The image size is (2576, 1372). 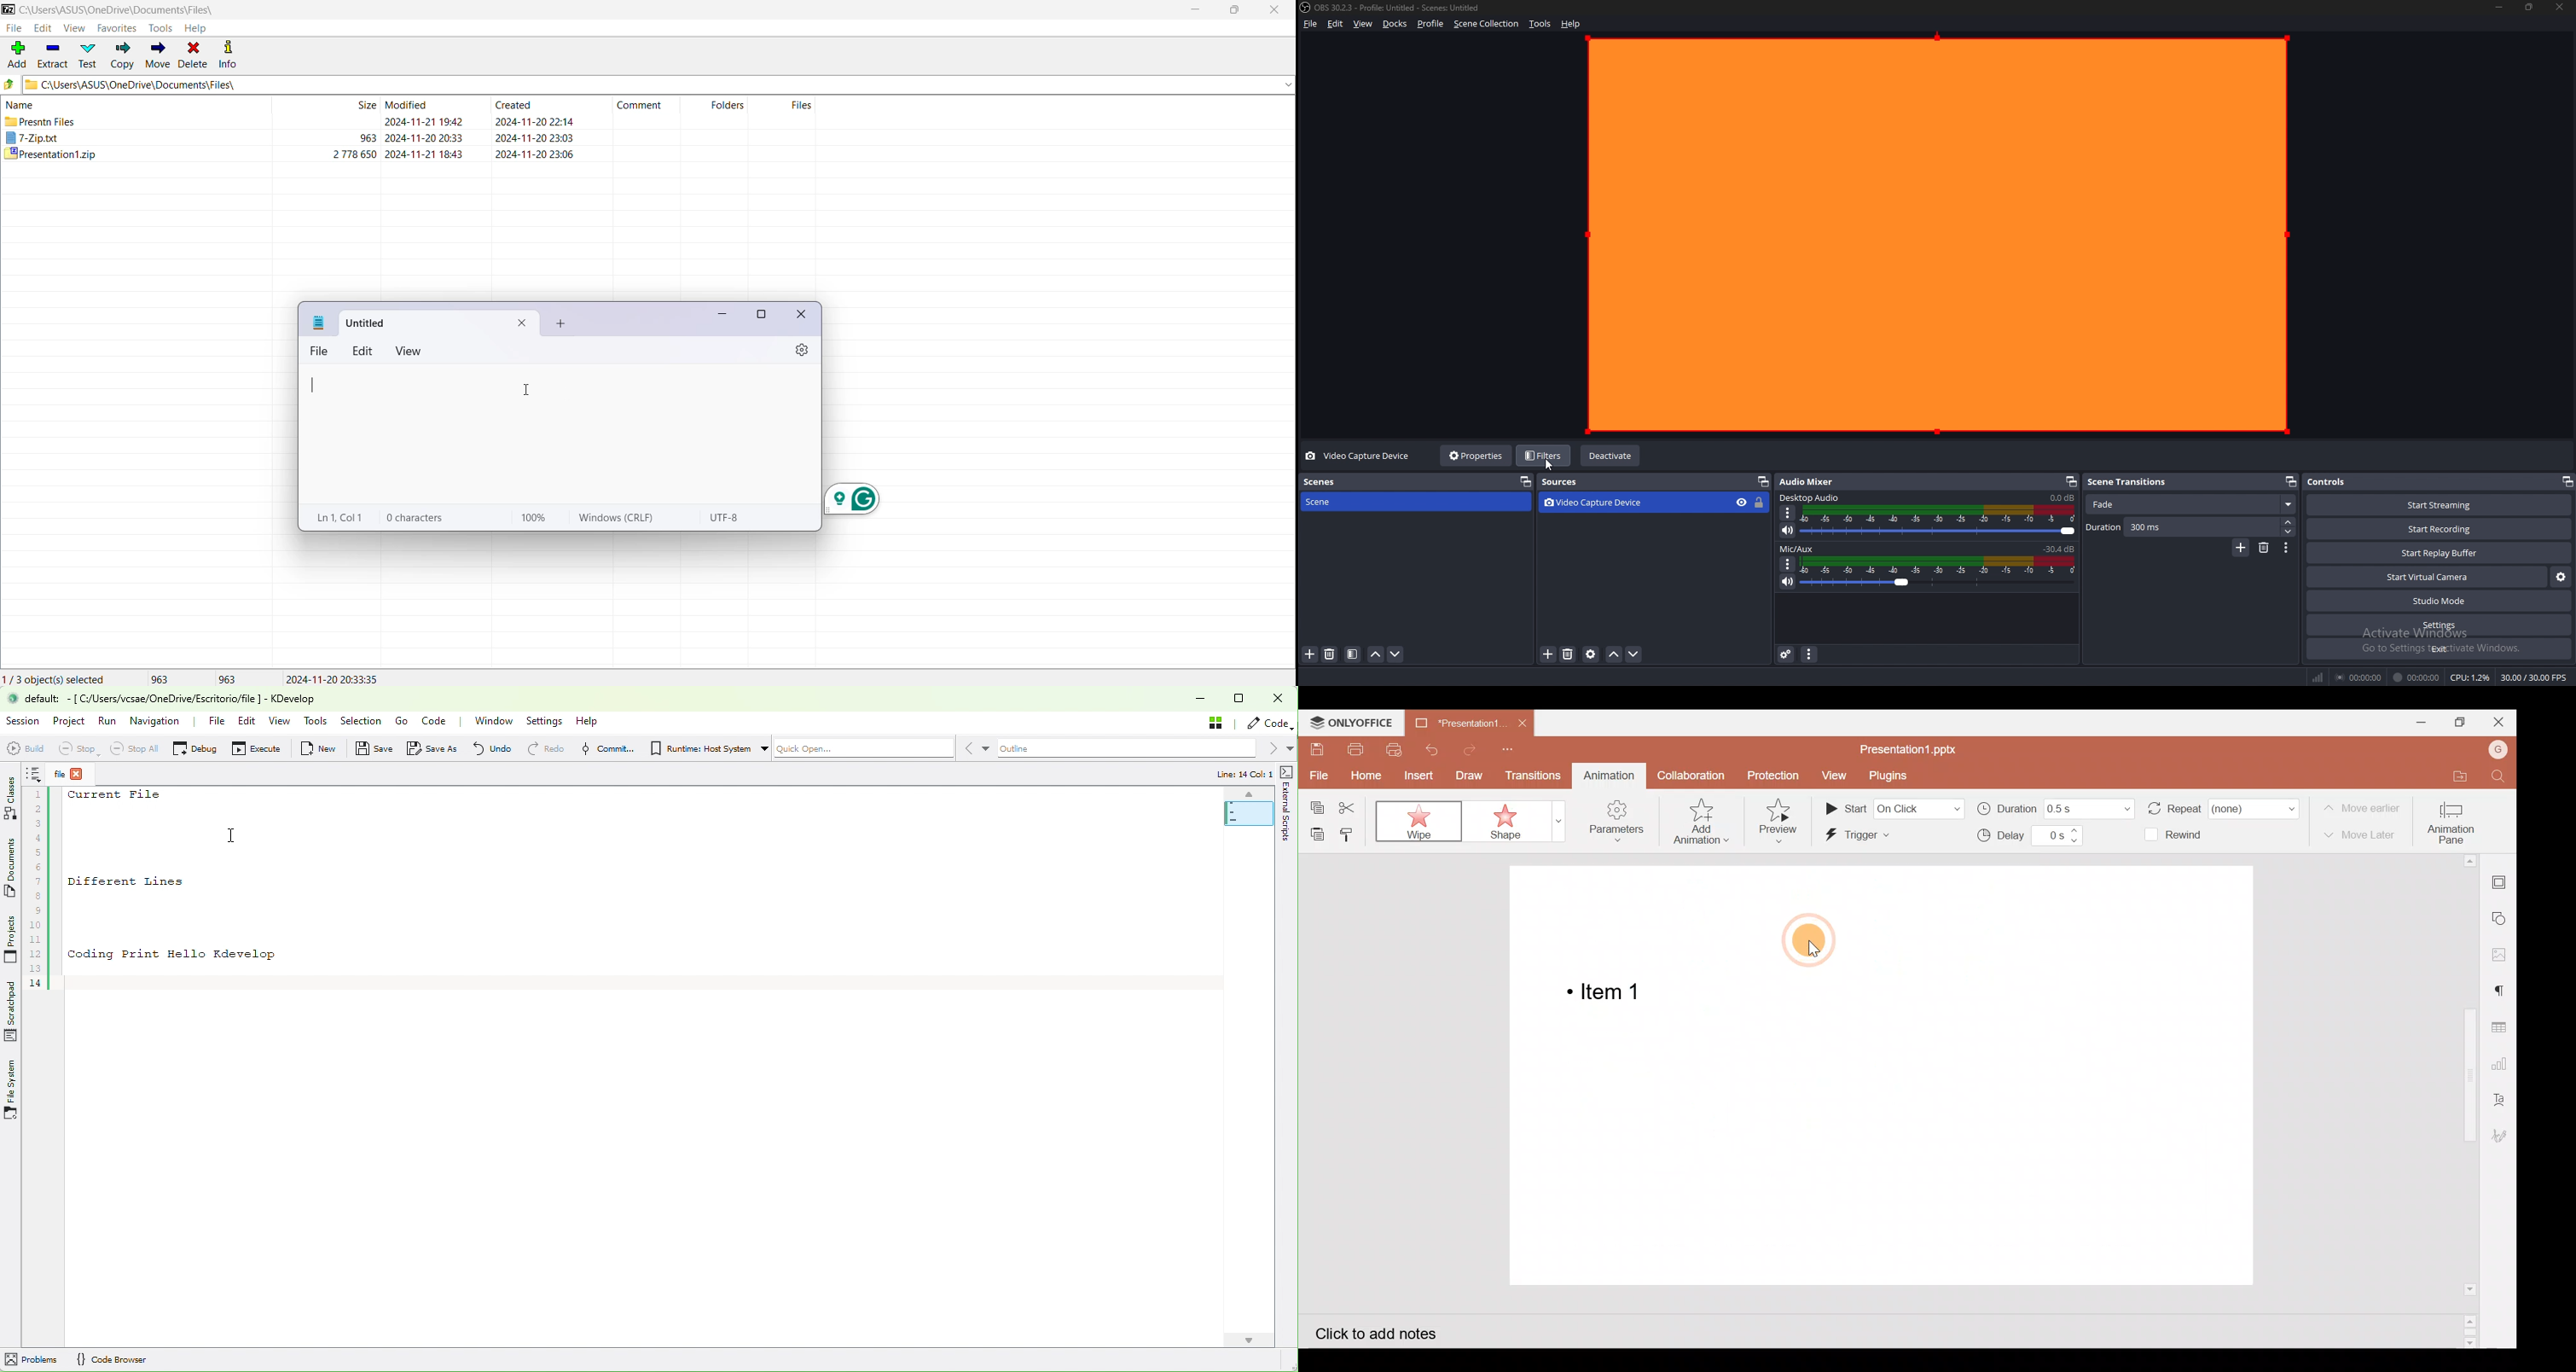 I want to click on View, so click(x=1835, y=775).